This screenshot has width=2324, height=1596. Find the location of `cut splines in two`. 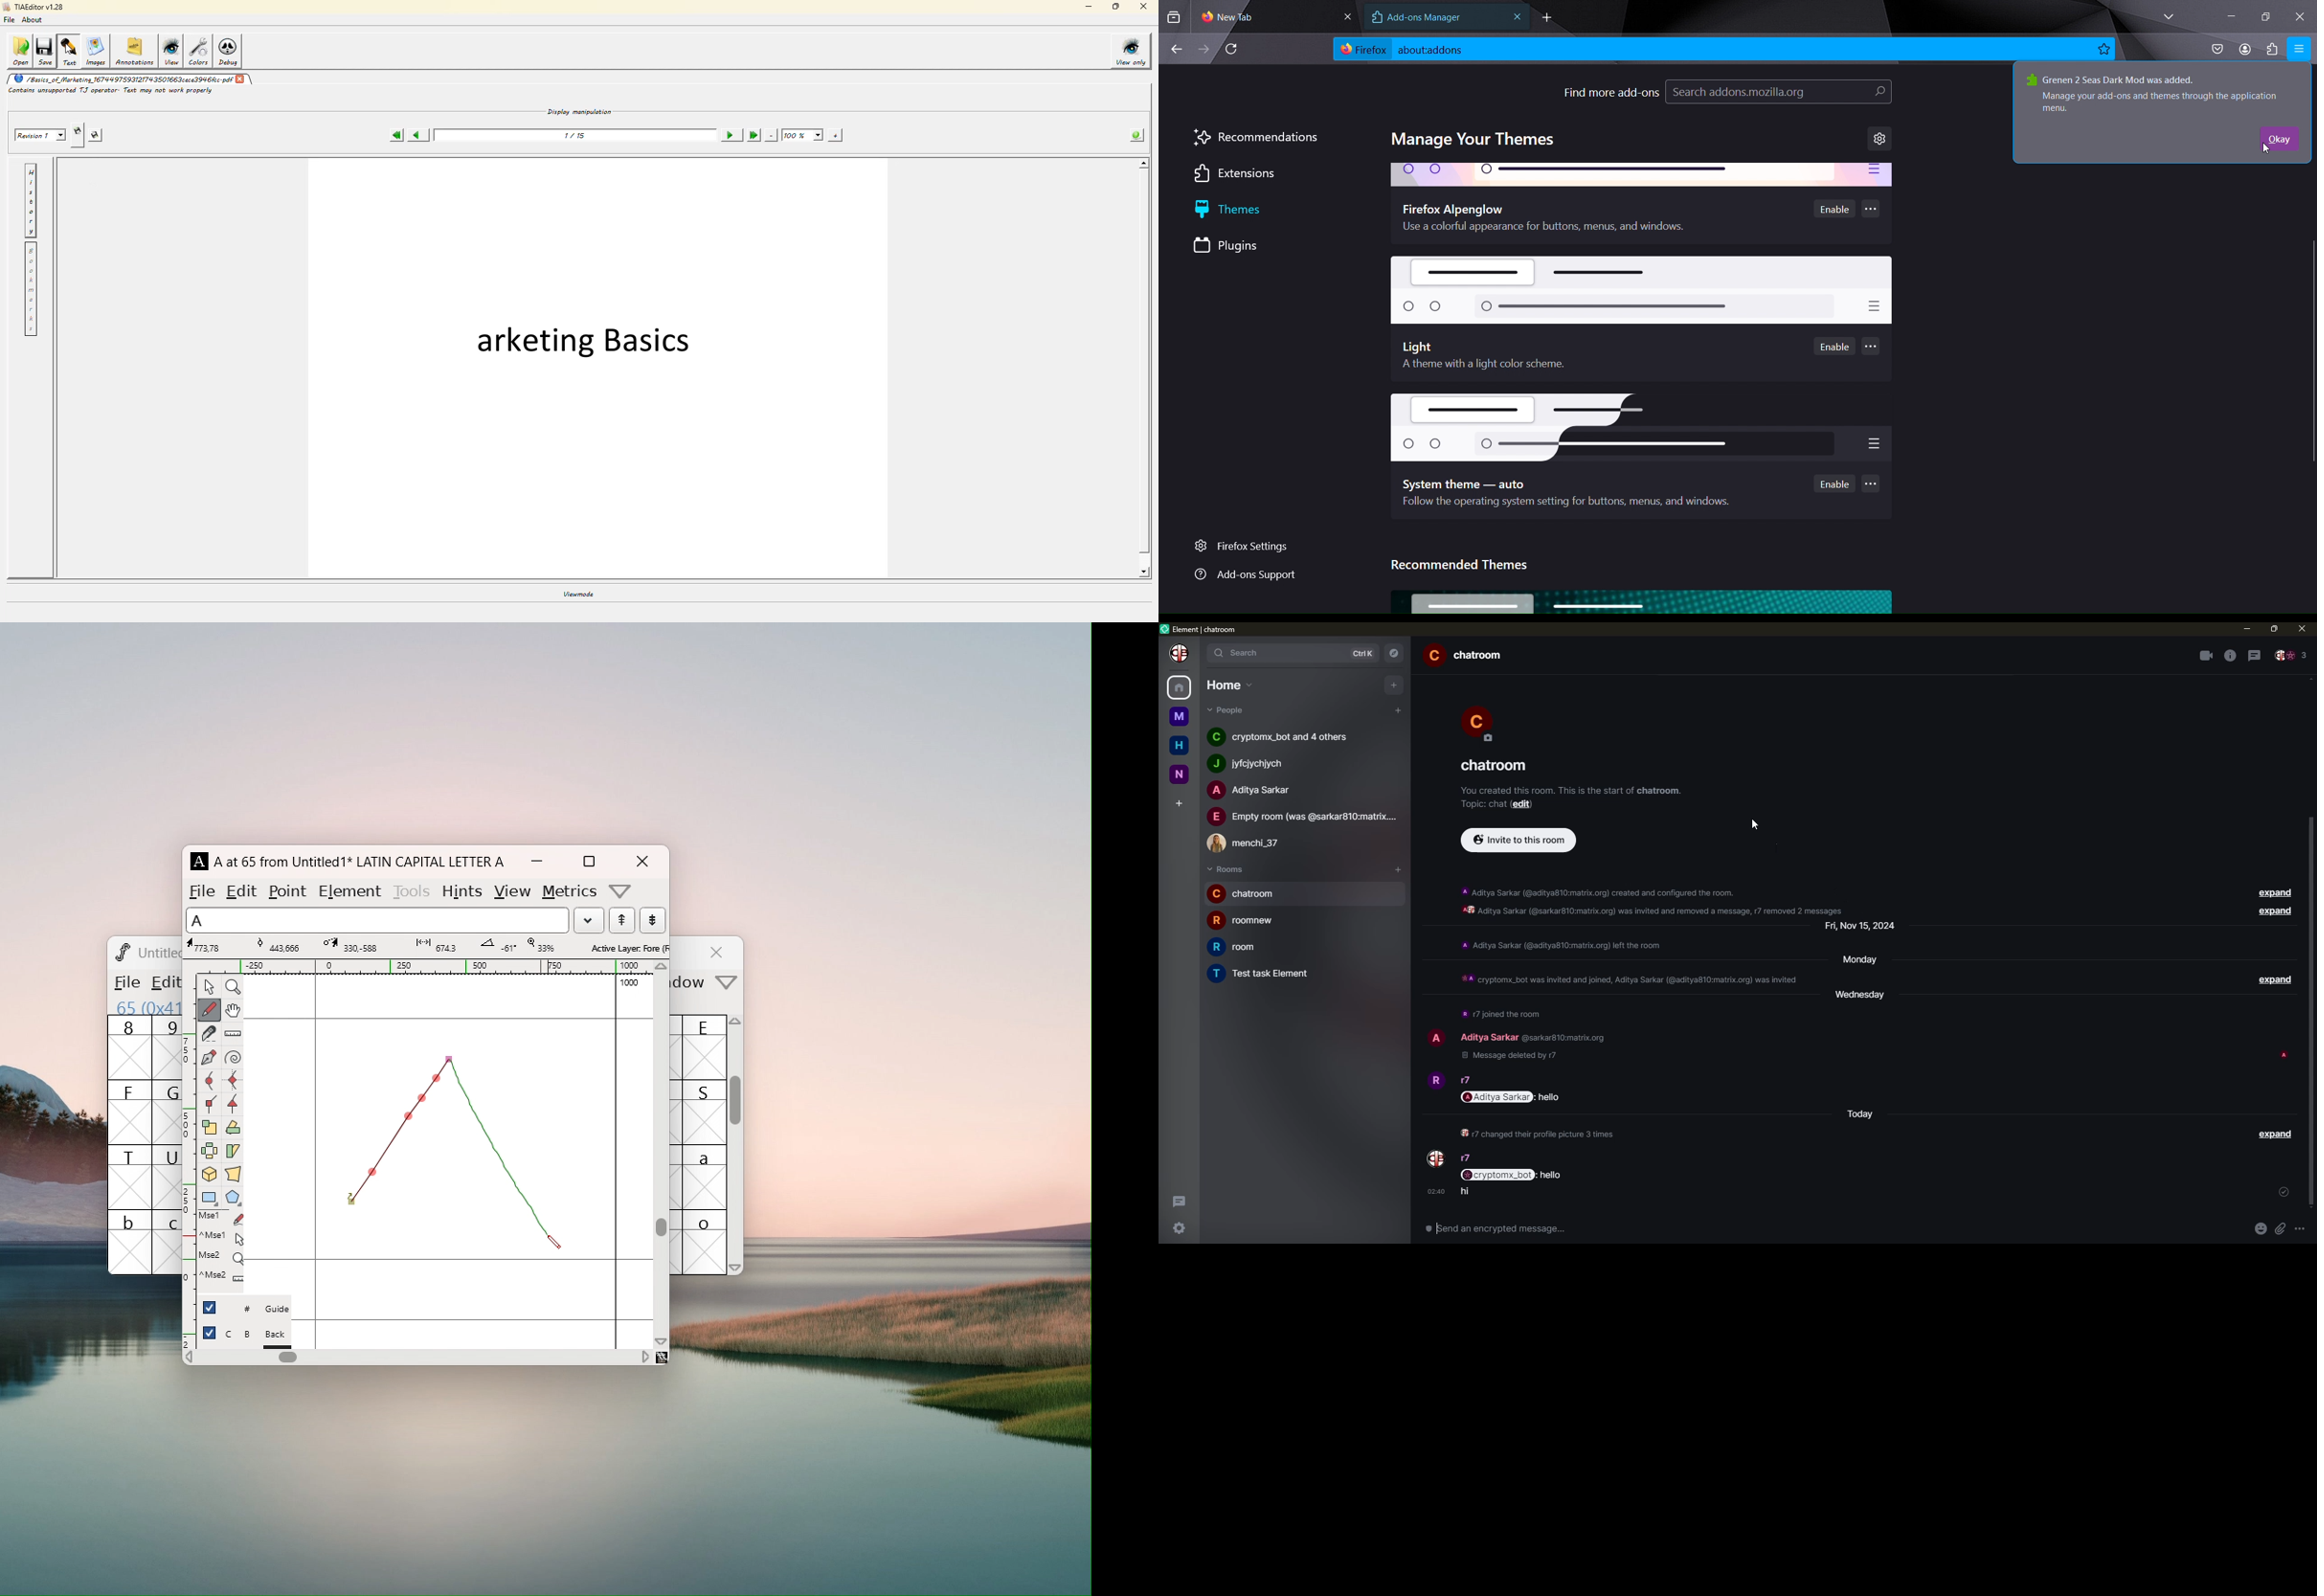

cut splines in two is located at coordinates (209, 1036).